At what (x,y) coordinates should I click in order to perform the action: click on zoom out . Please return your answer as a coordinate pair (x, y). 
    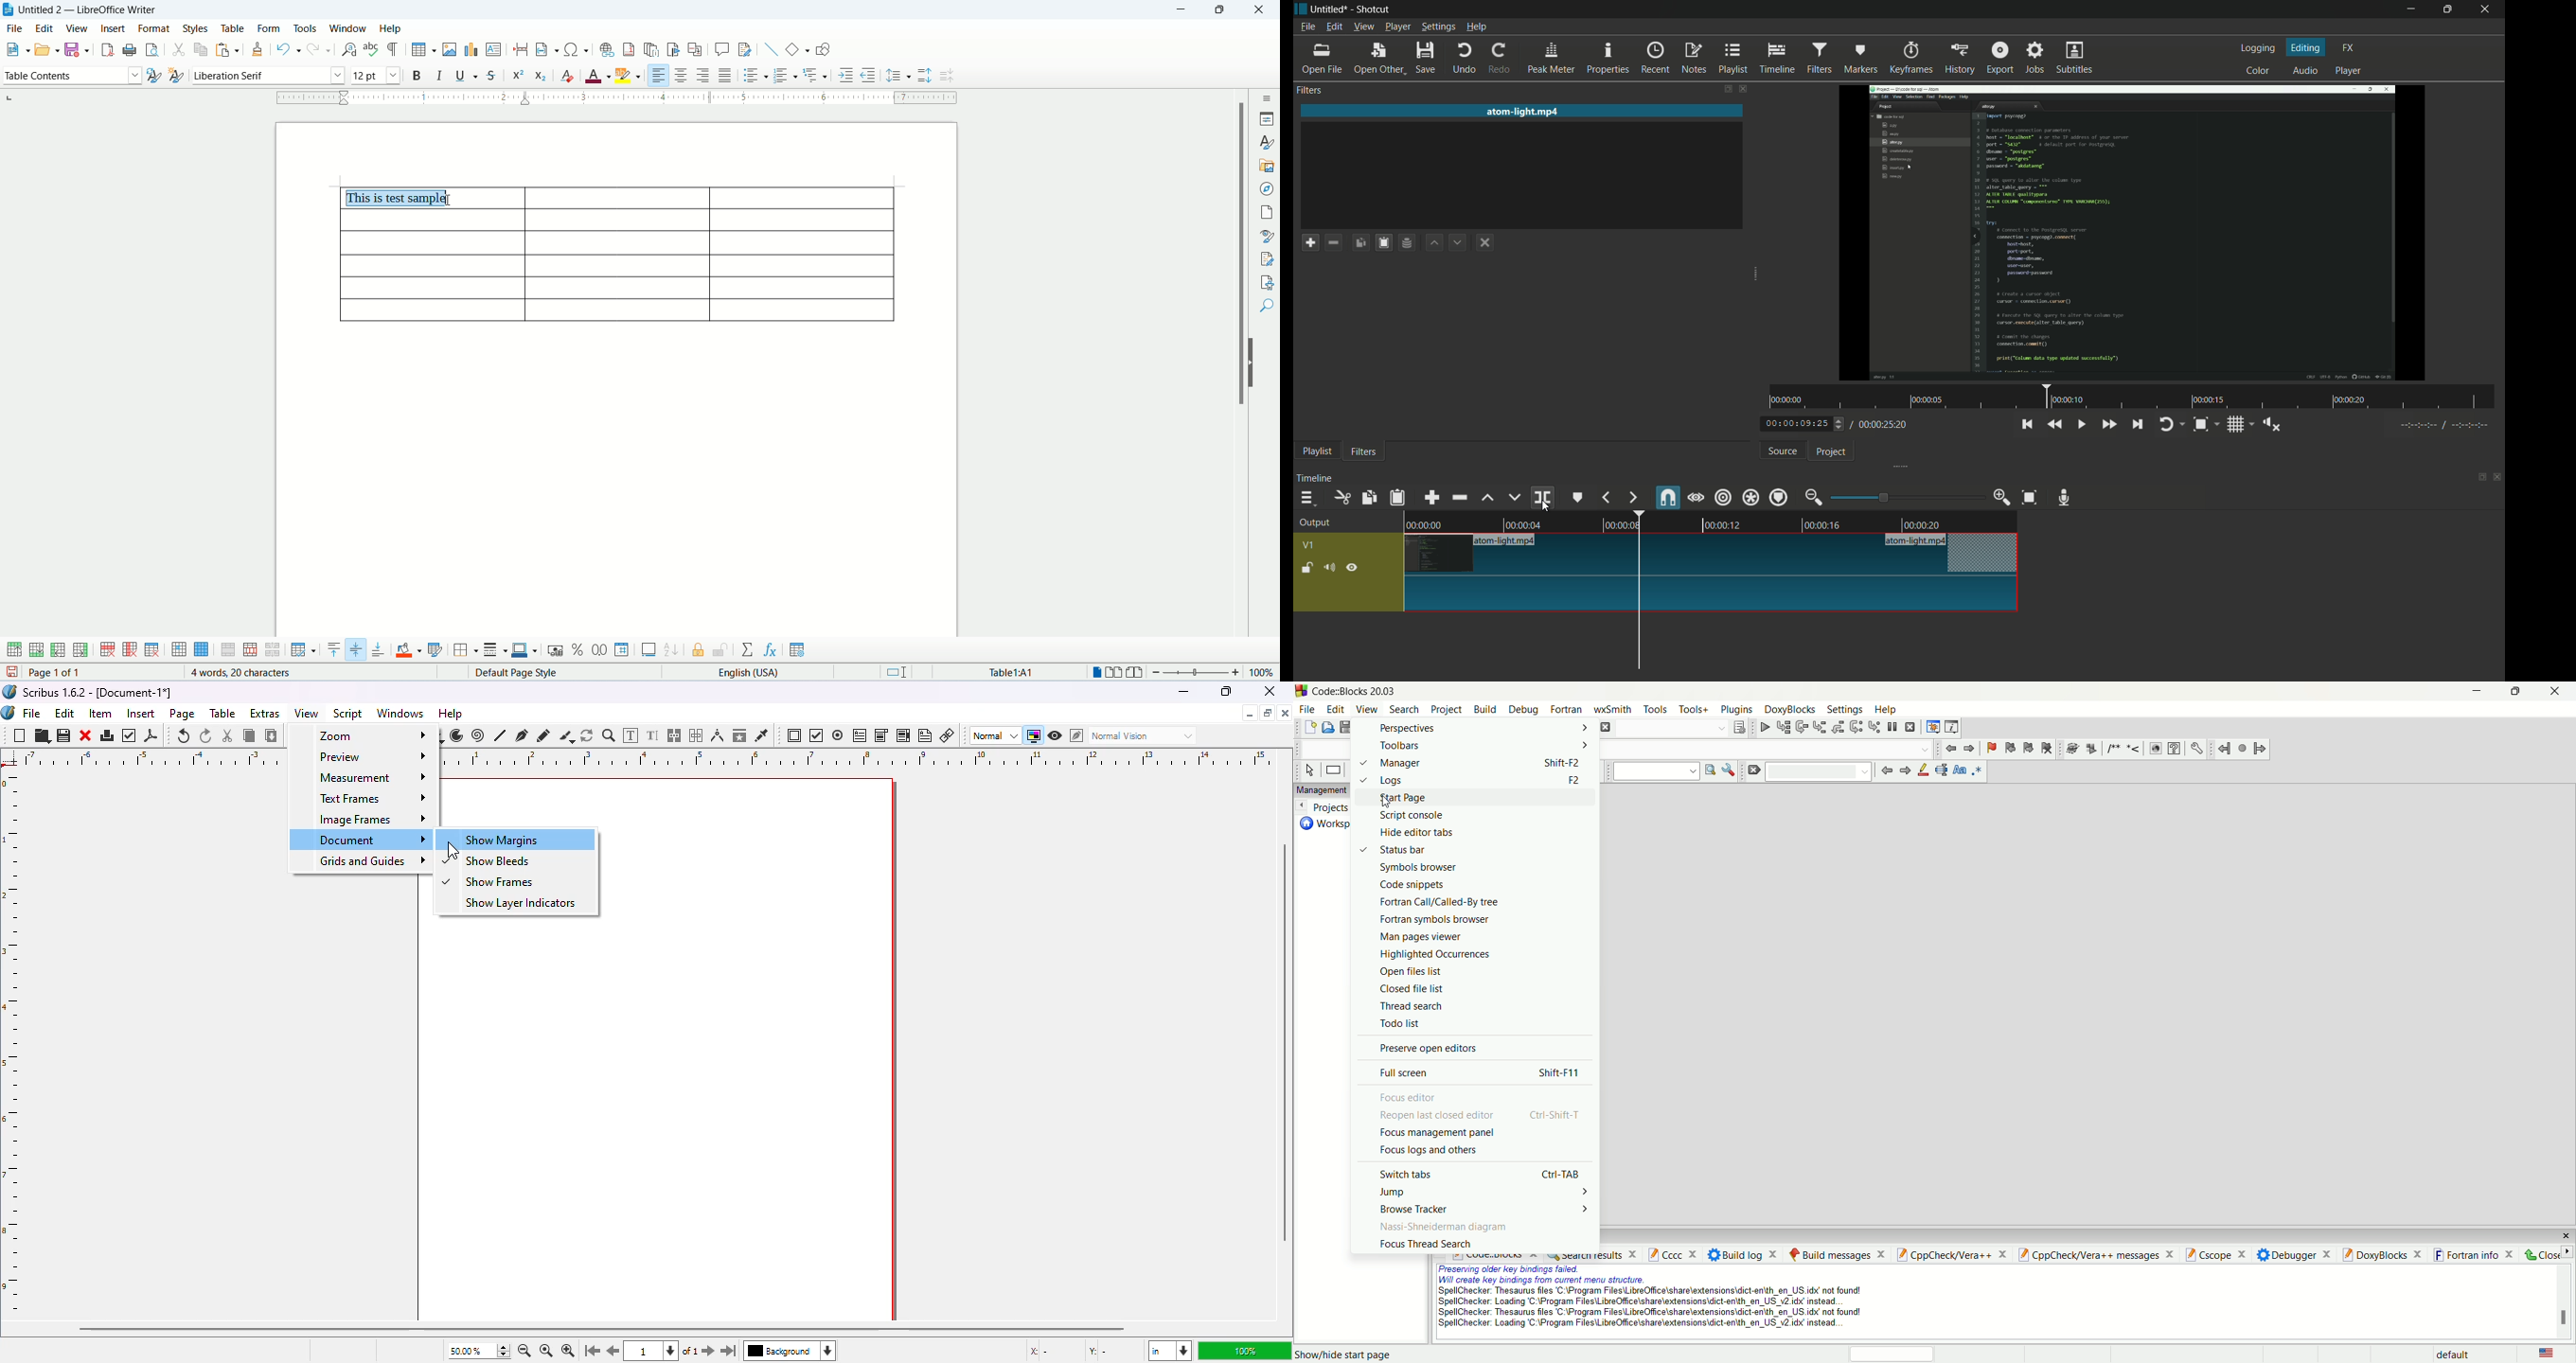
    Looking at the image, I should click on (524, 1351).